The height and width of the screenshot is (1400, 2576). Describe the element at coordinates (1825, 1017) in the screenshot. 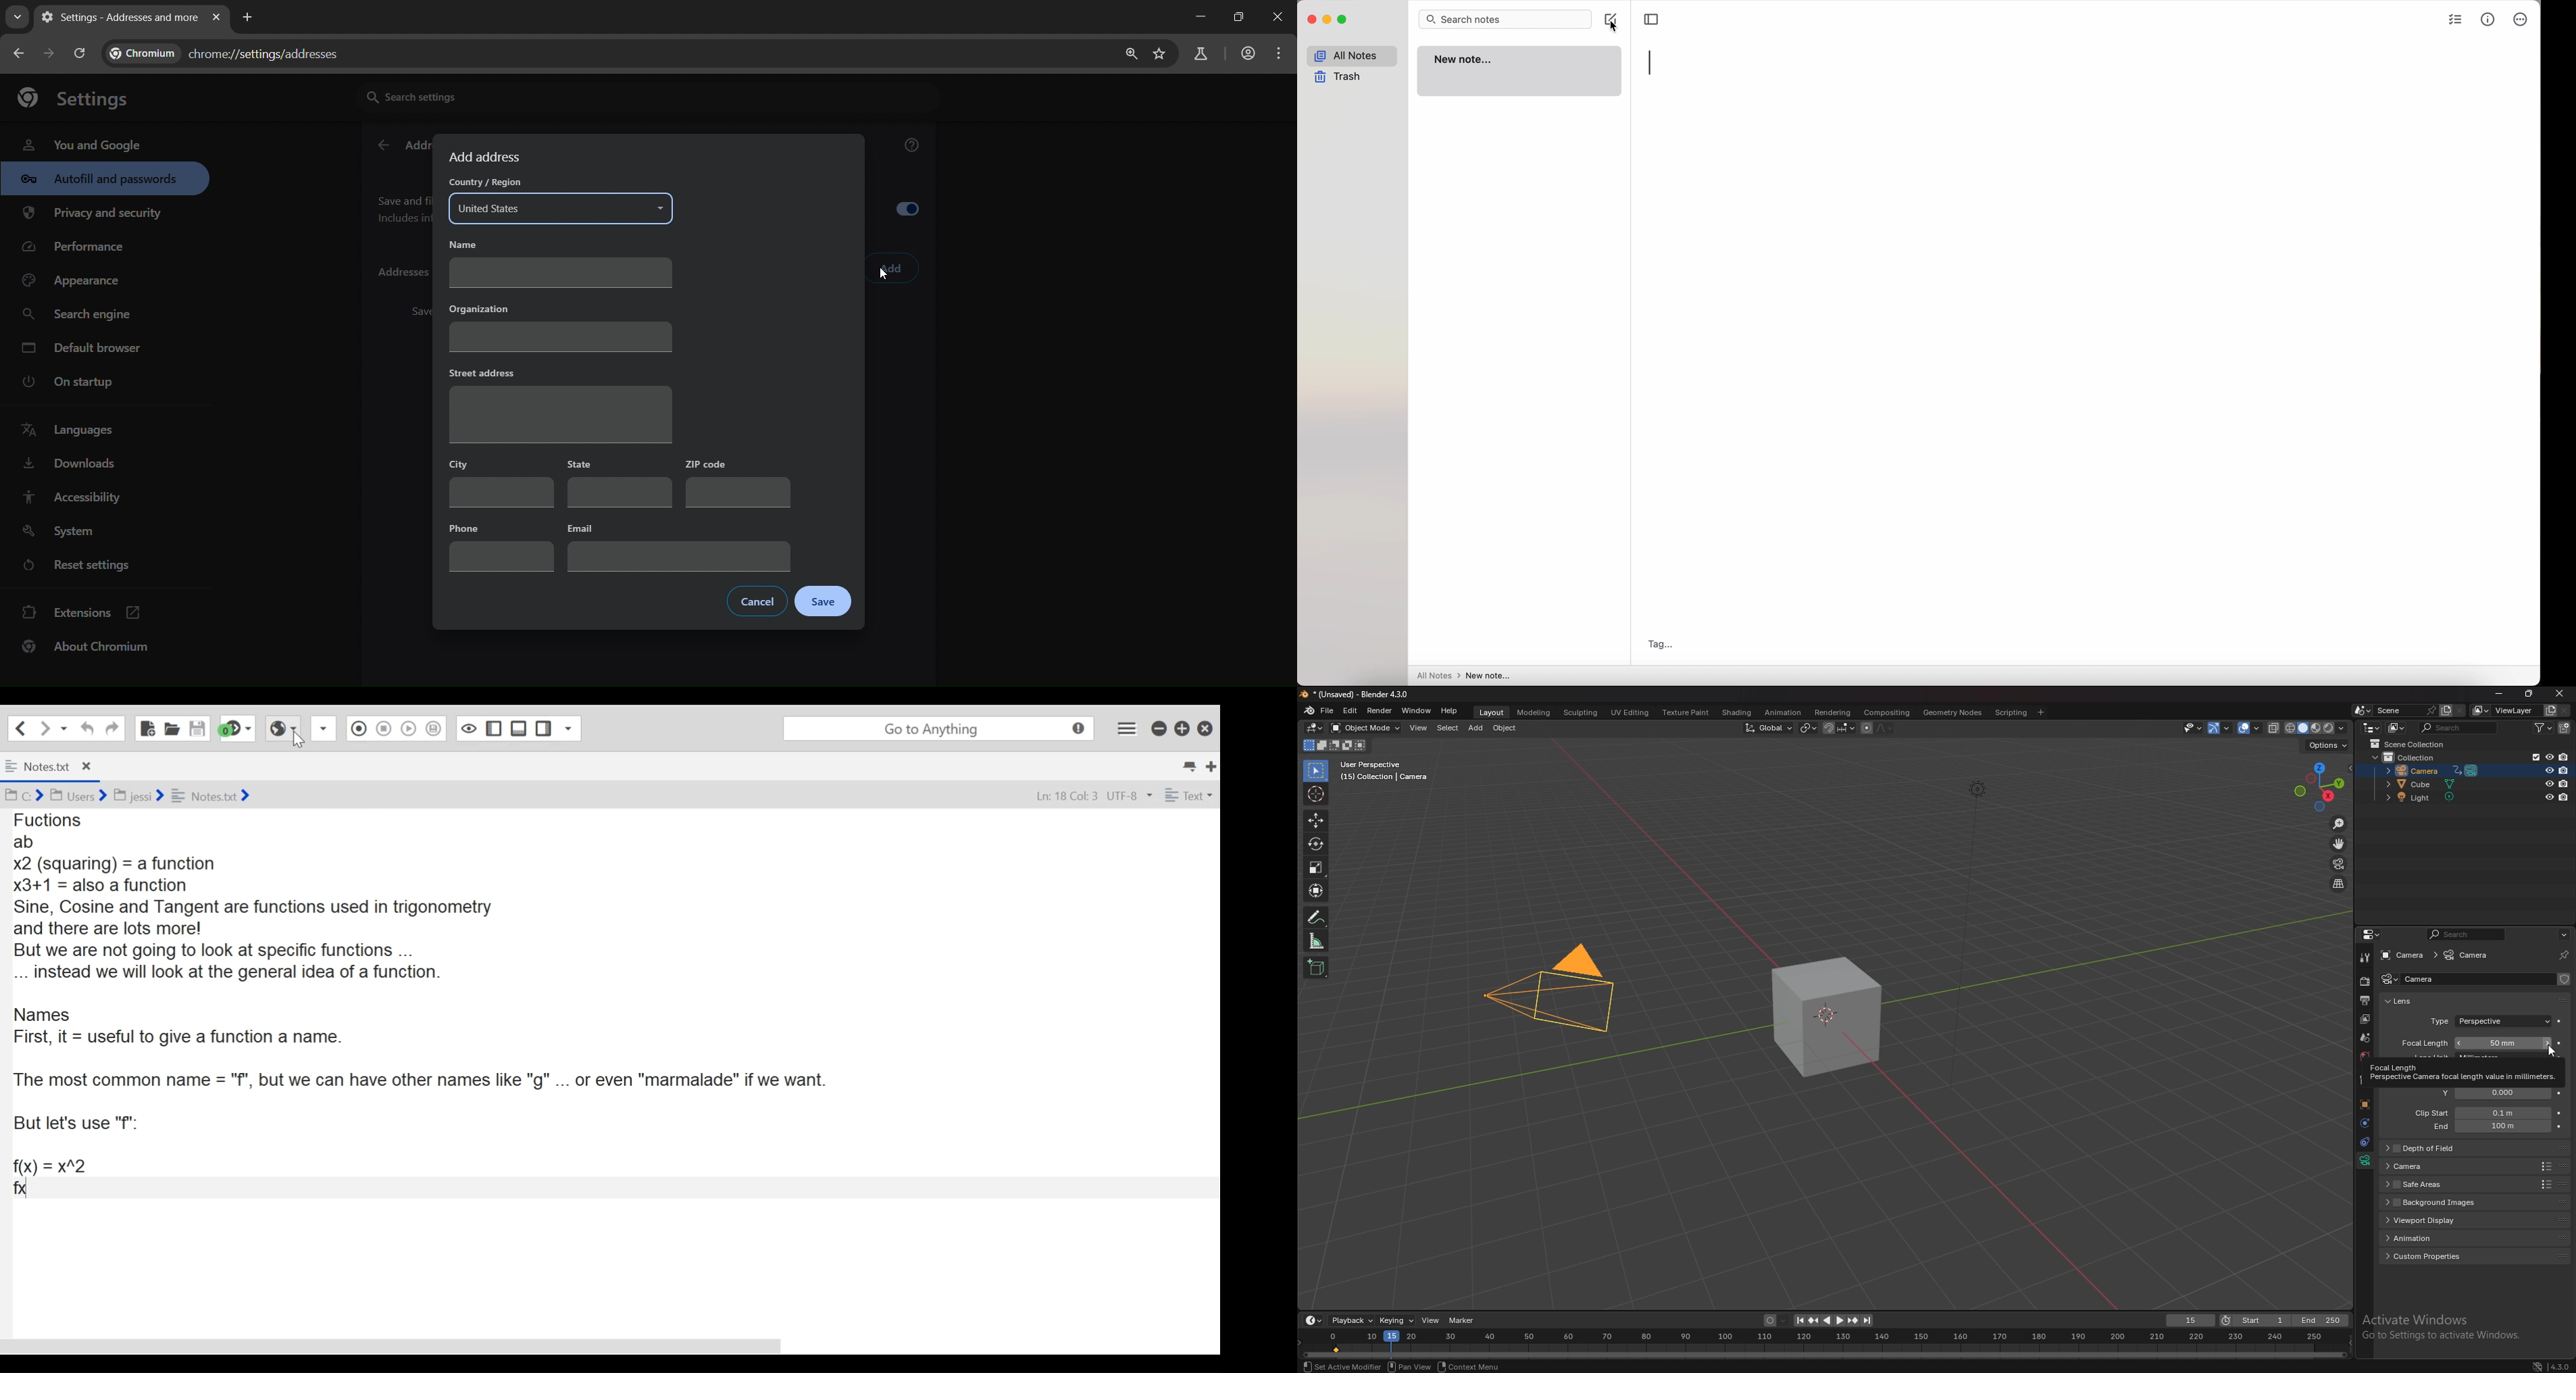

I see `cube` at that location.